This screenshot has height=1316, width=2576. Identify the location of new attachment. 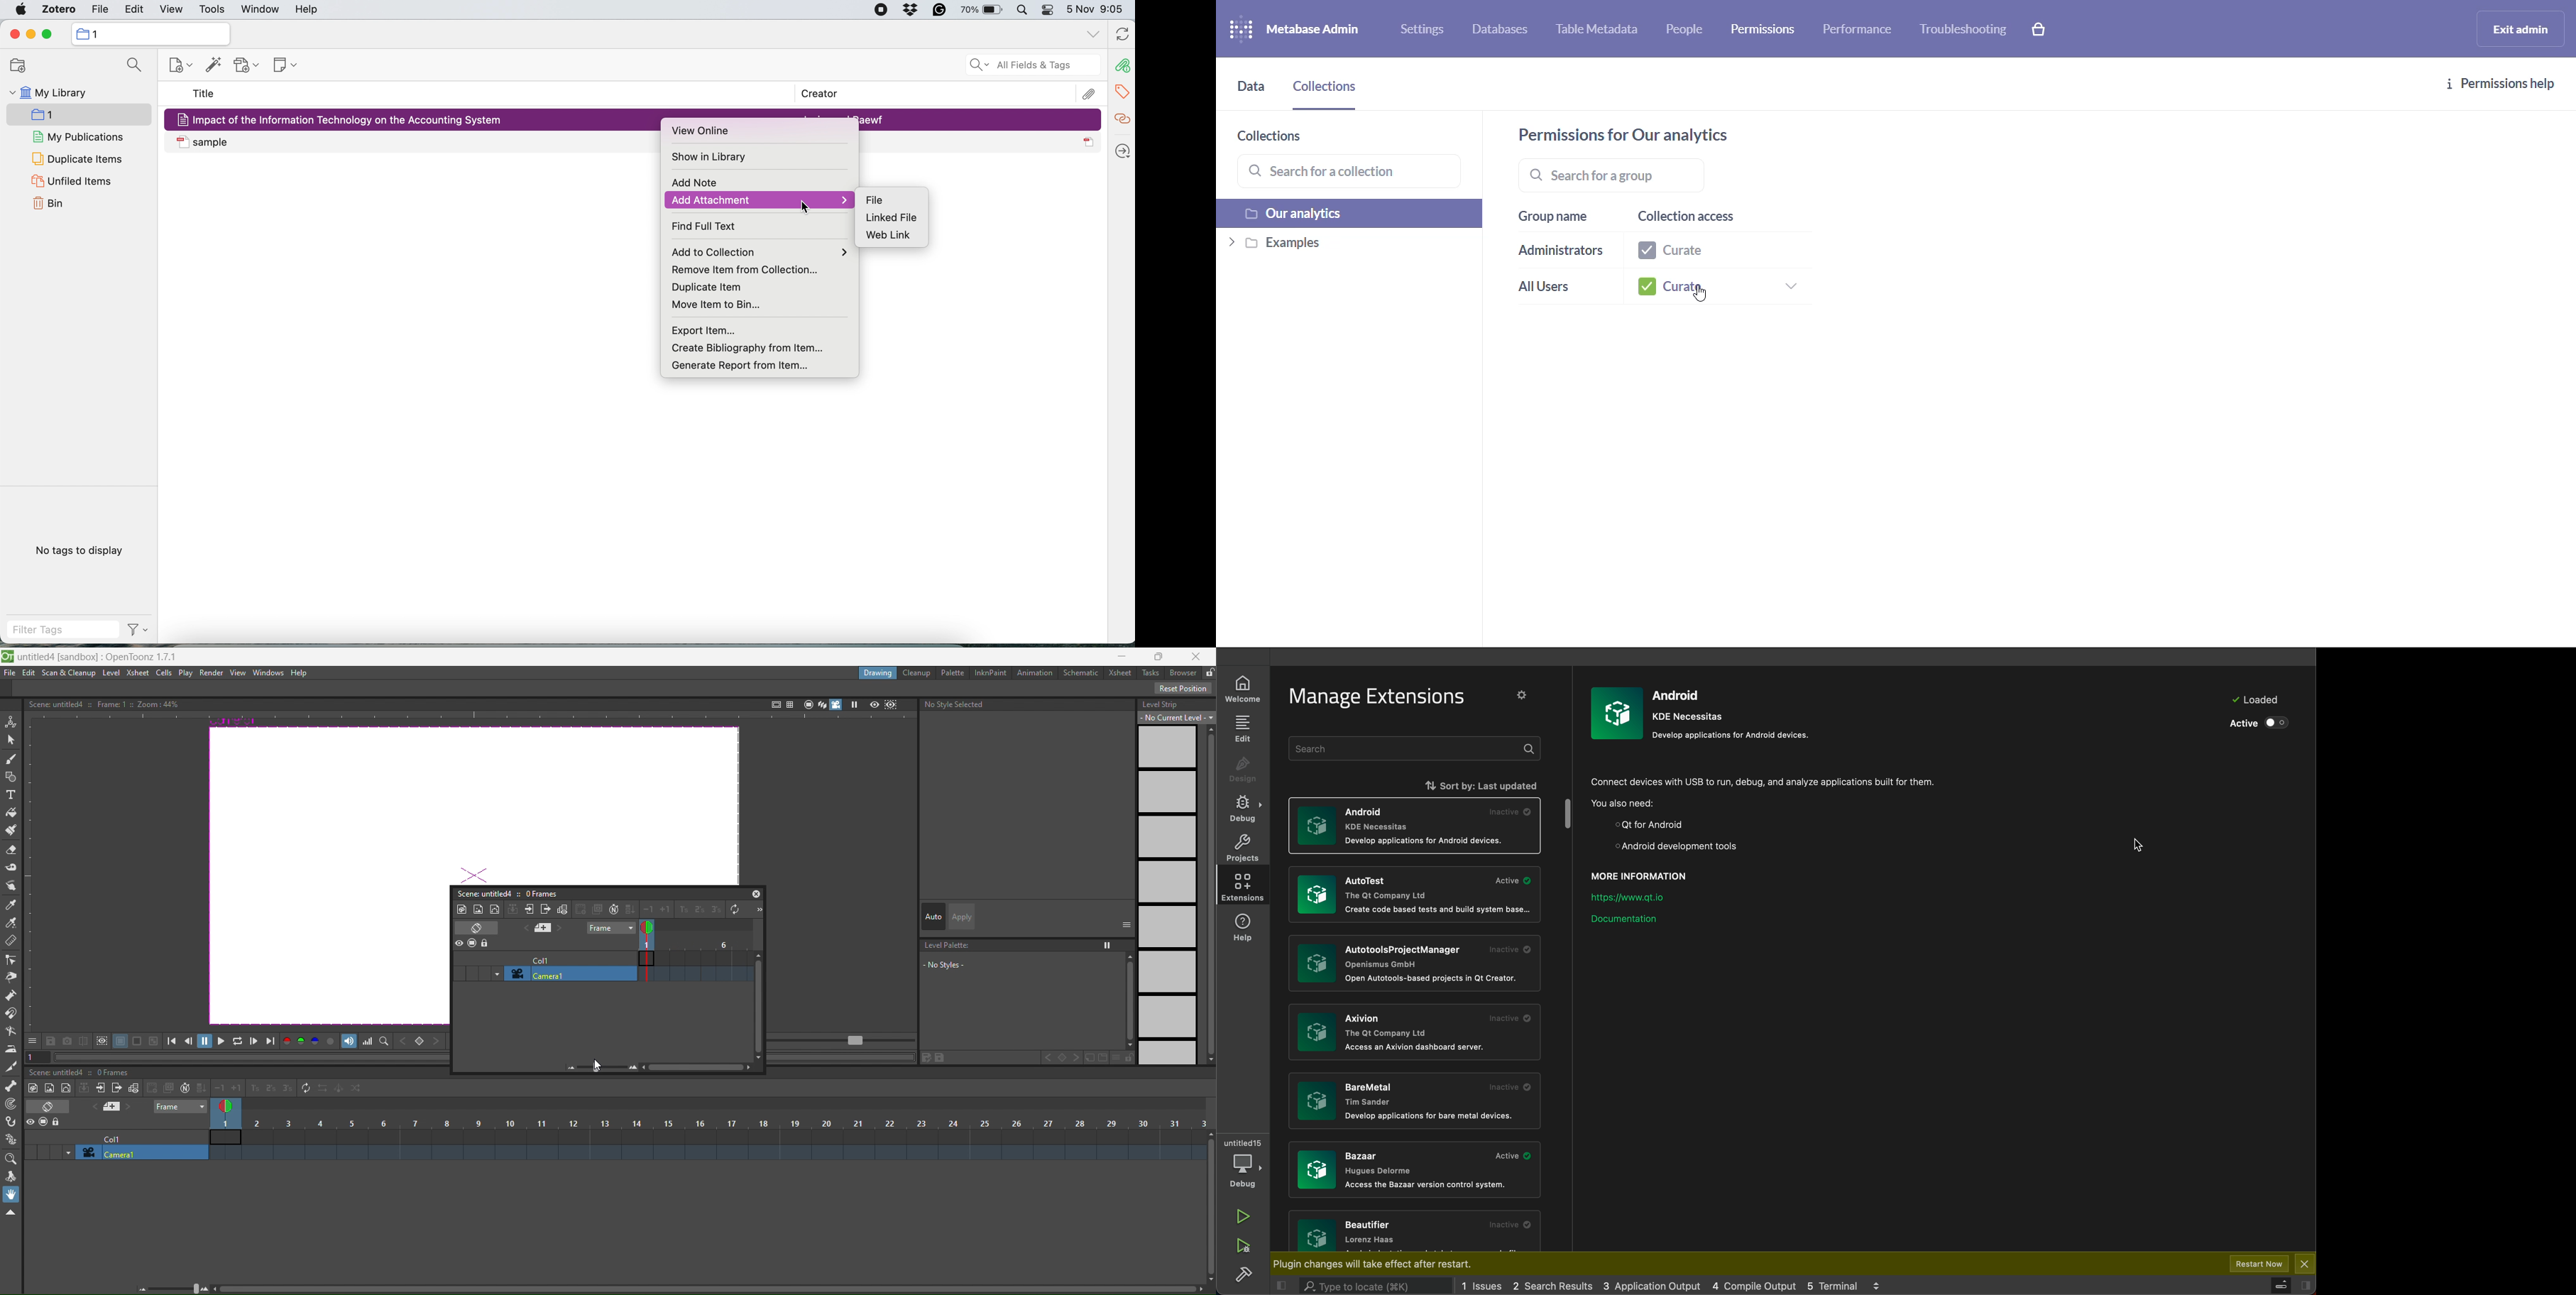
(248, 65).